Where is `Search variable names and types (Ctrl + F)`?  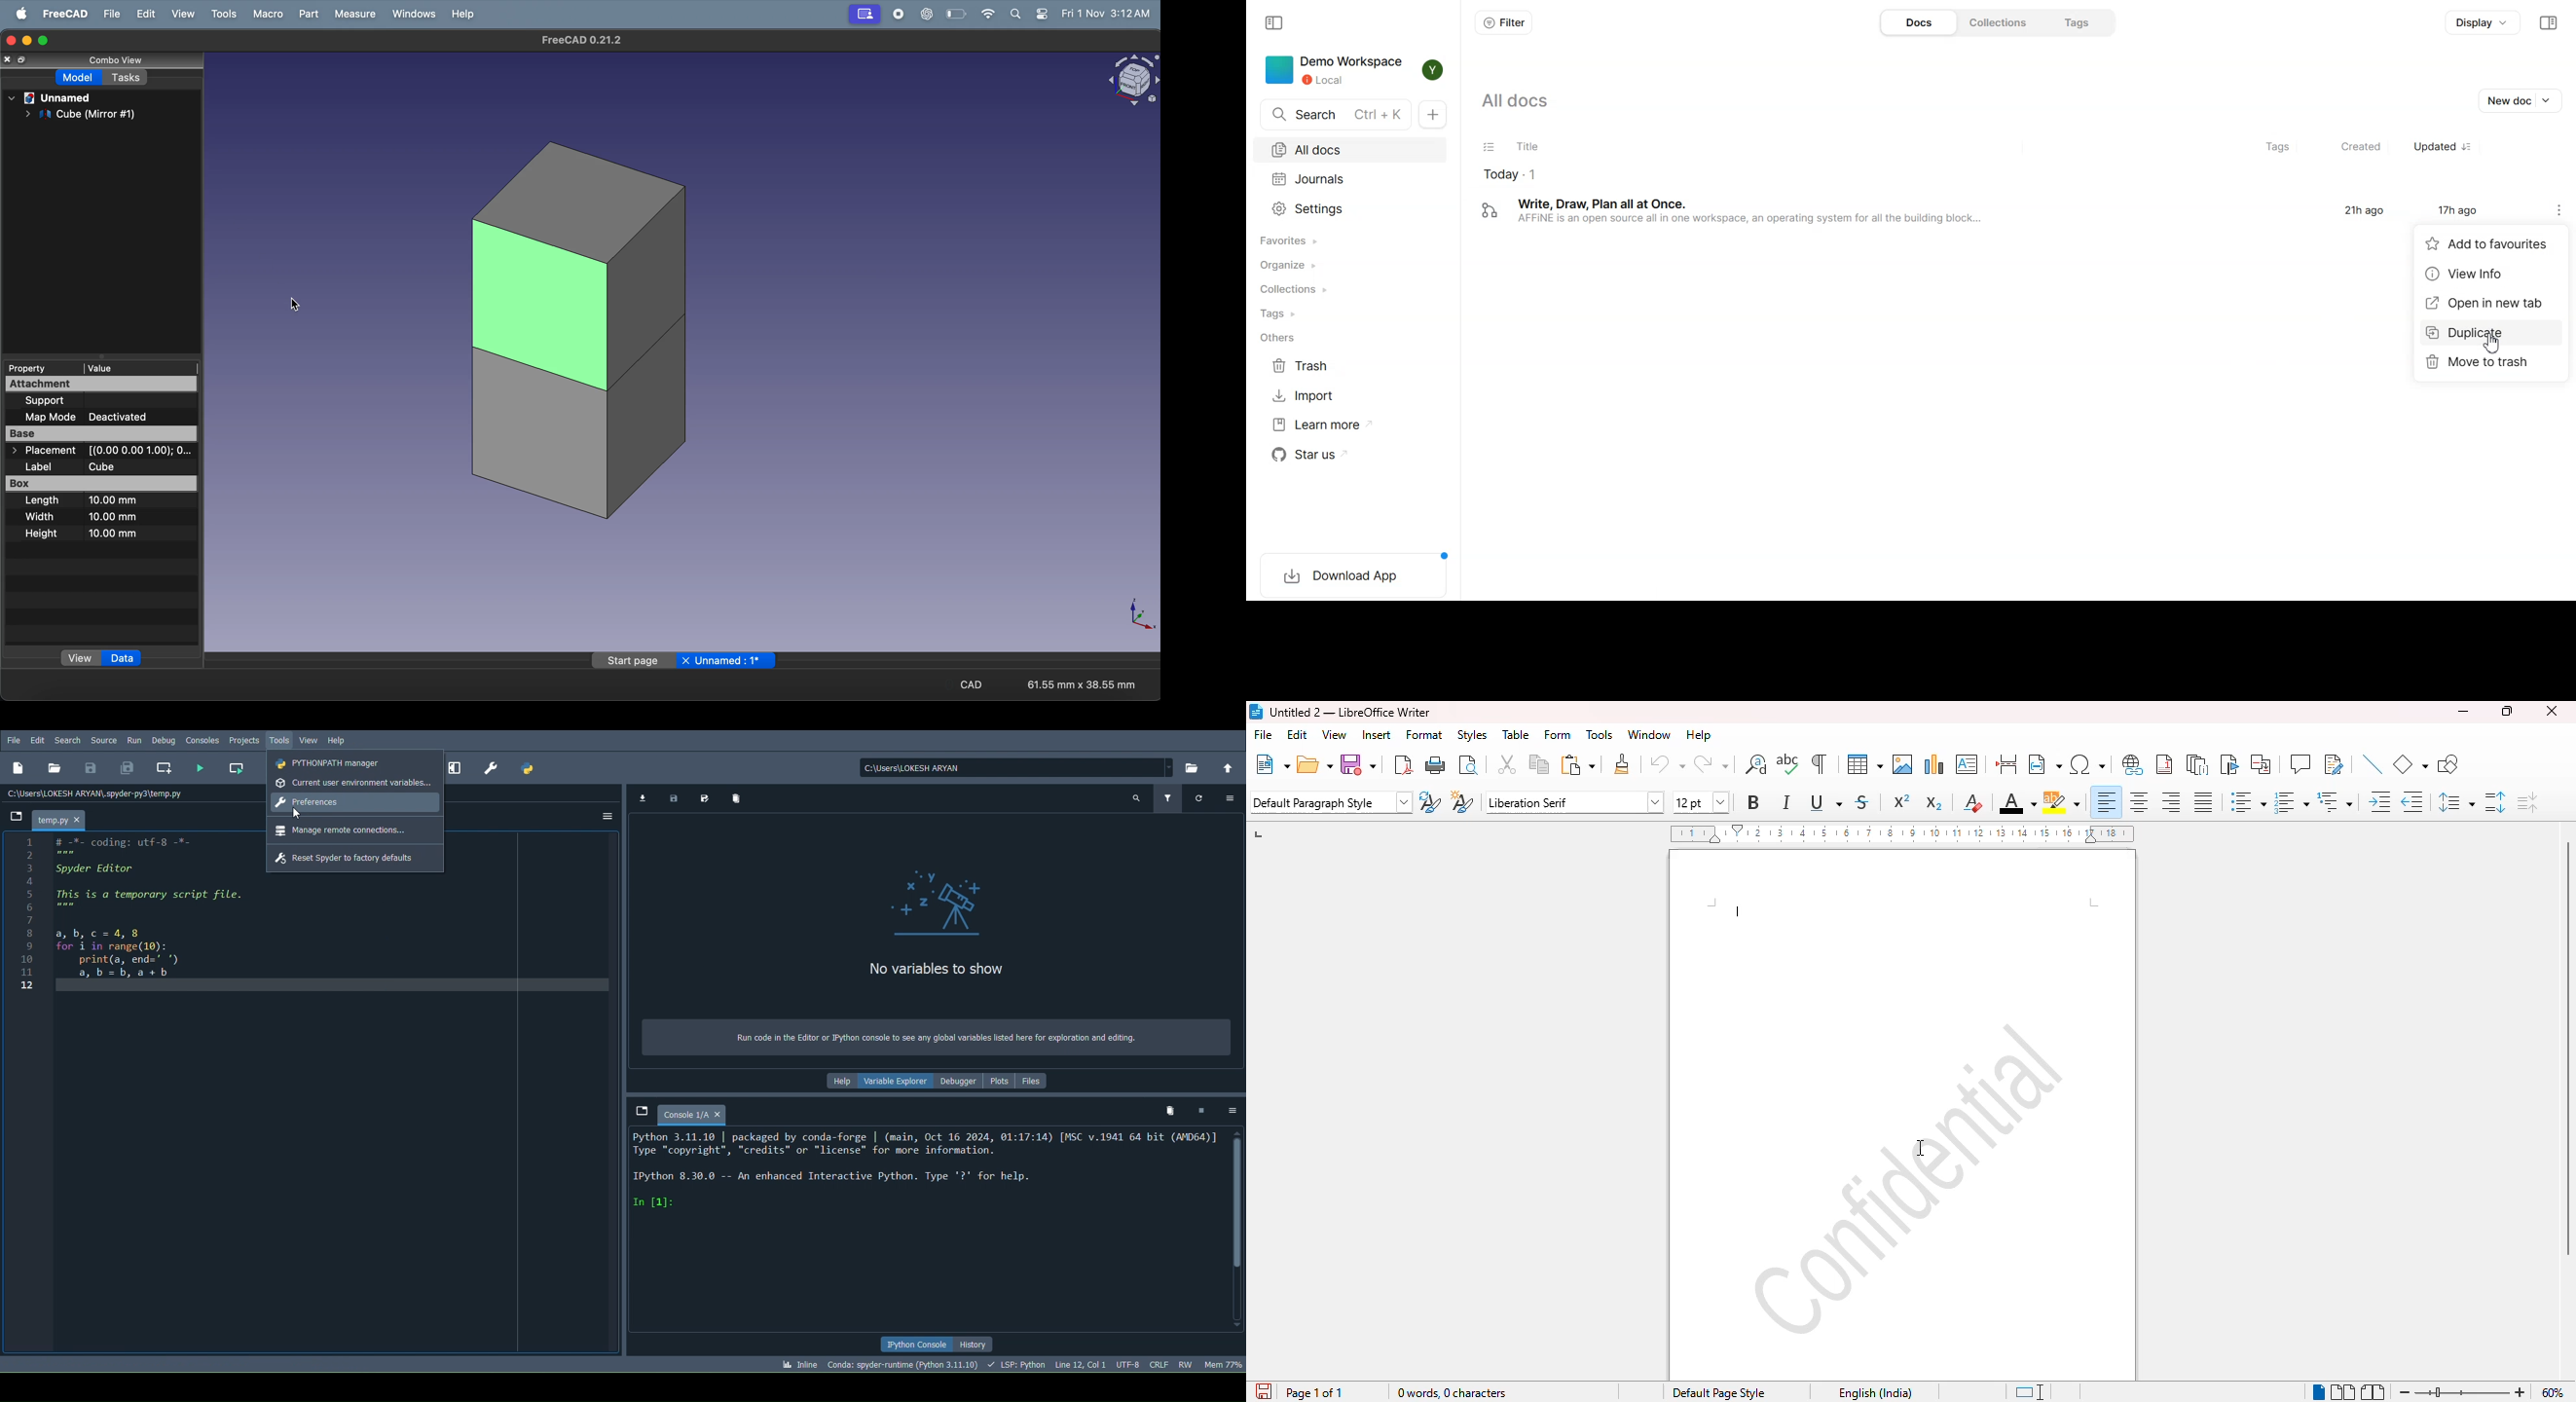 Search variable names and types (Ctrl + F) is located at coordinates (1138, 798).